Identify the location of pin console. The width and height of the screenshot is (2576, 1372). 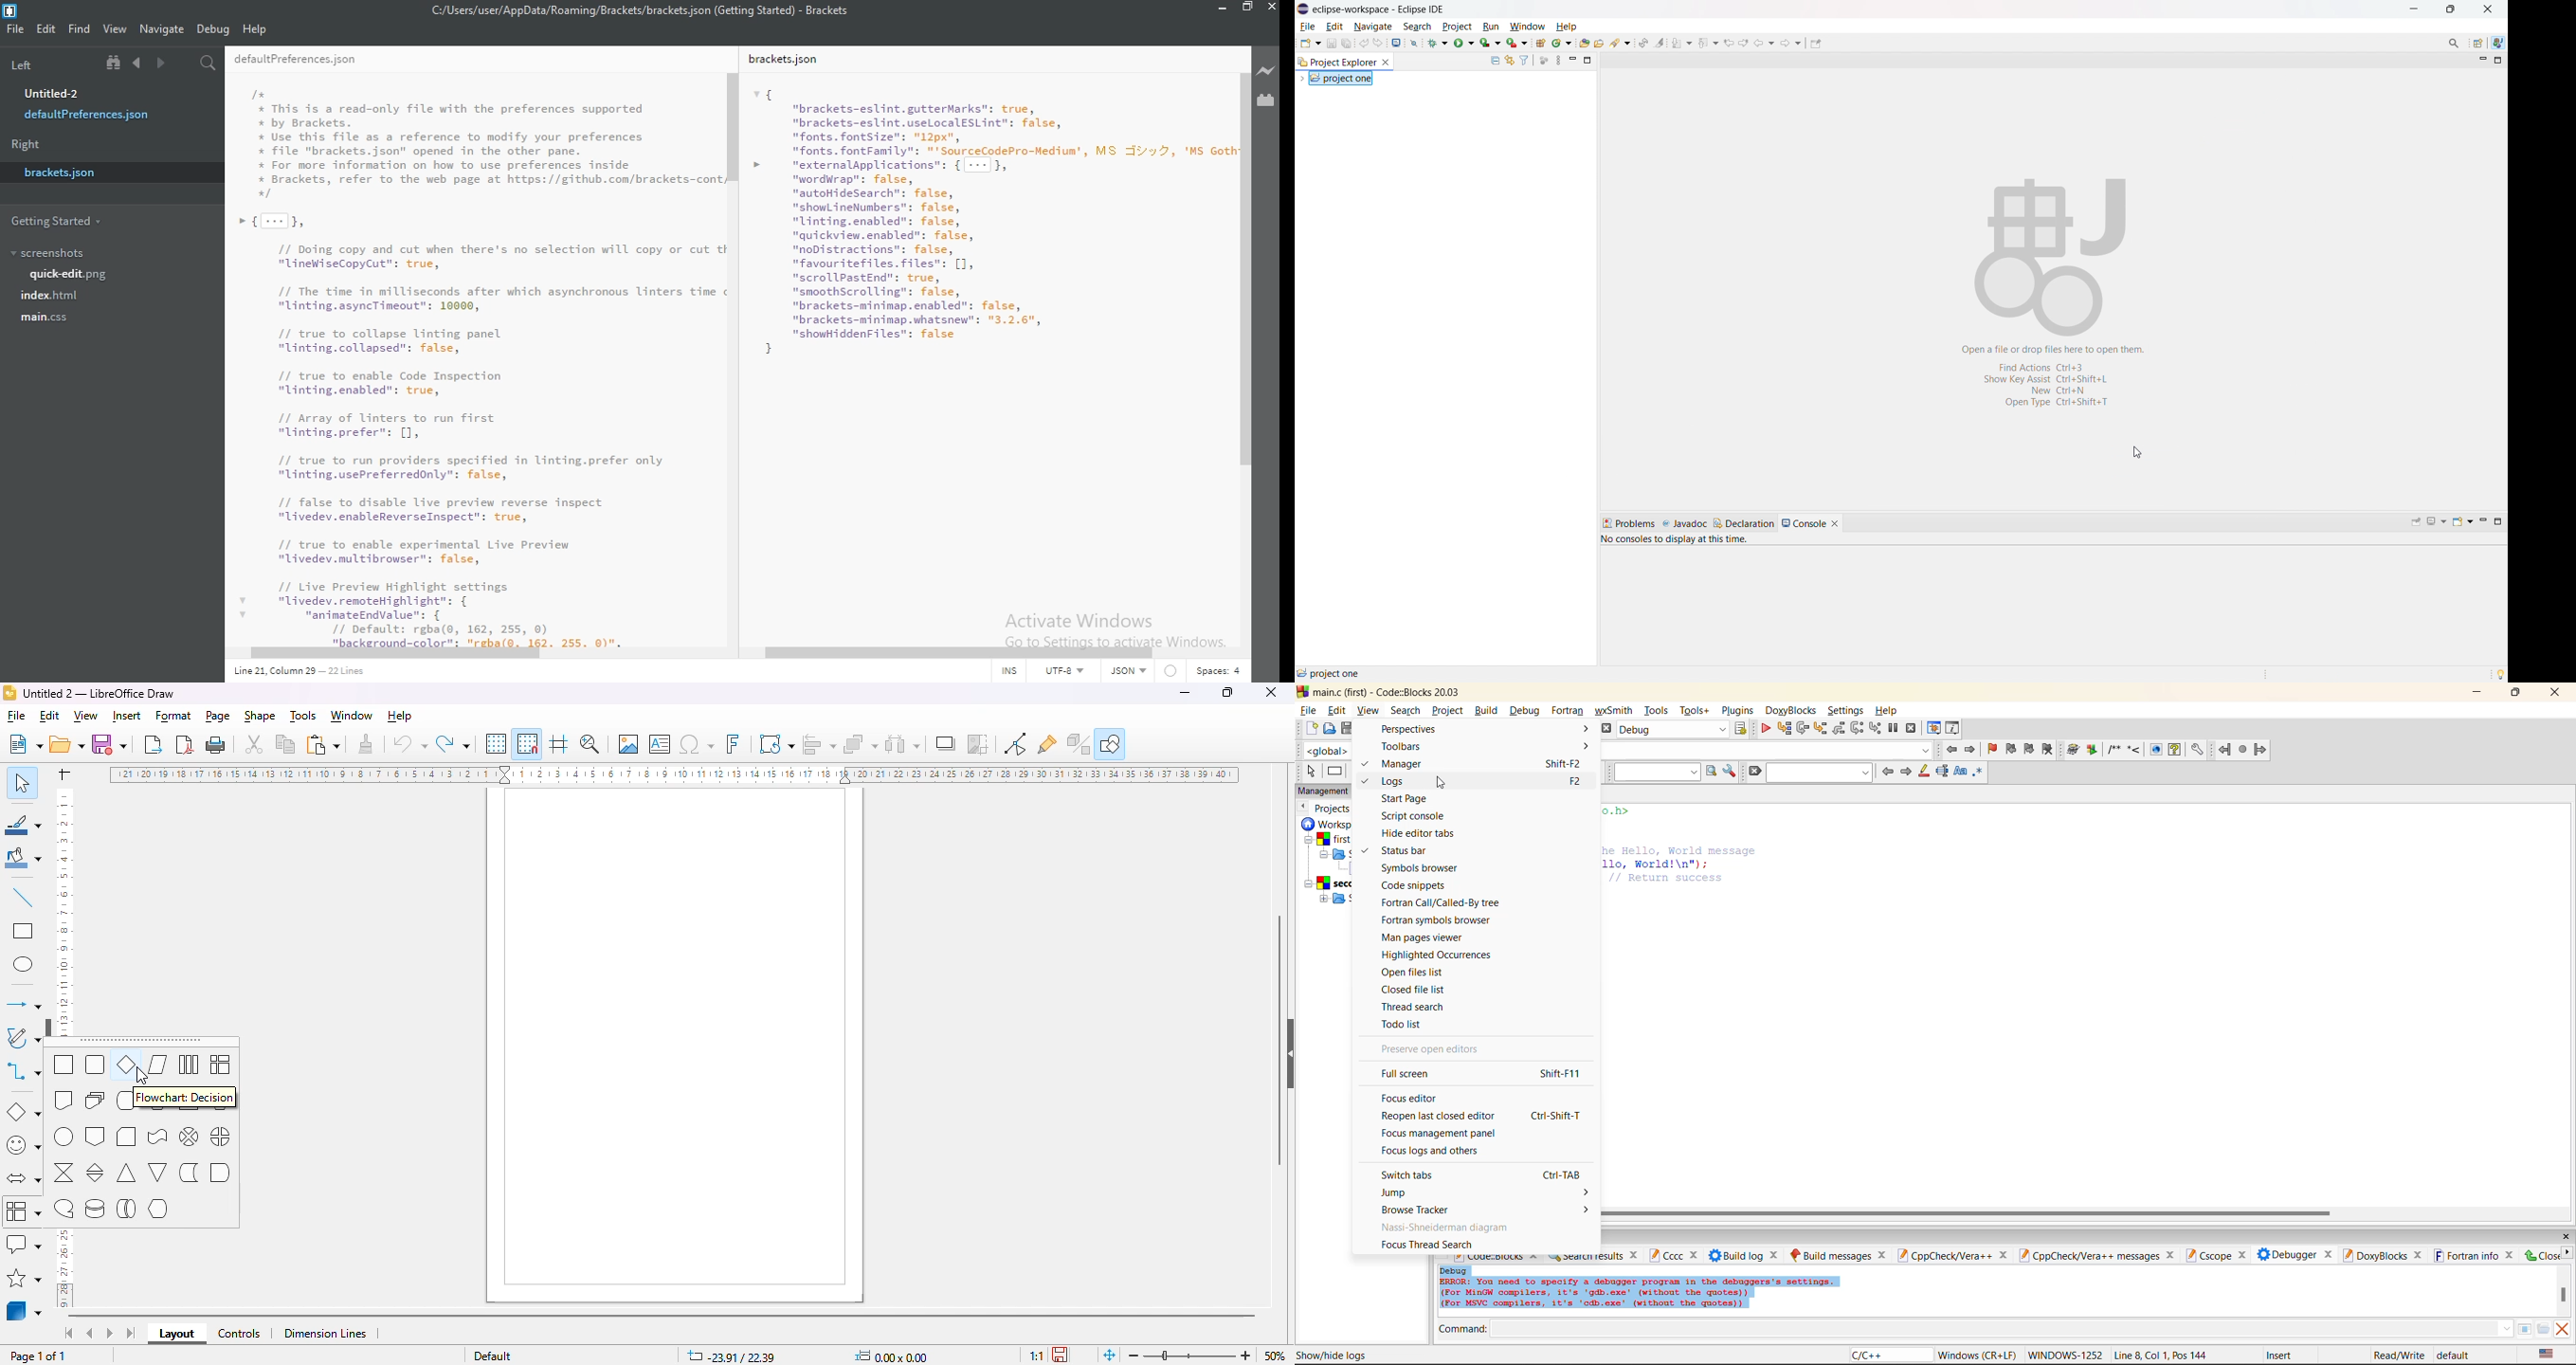
(2416, 523).